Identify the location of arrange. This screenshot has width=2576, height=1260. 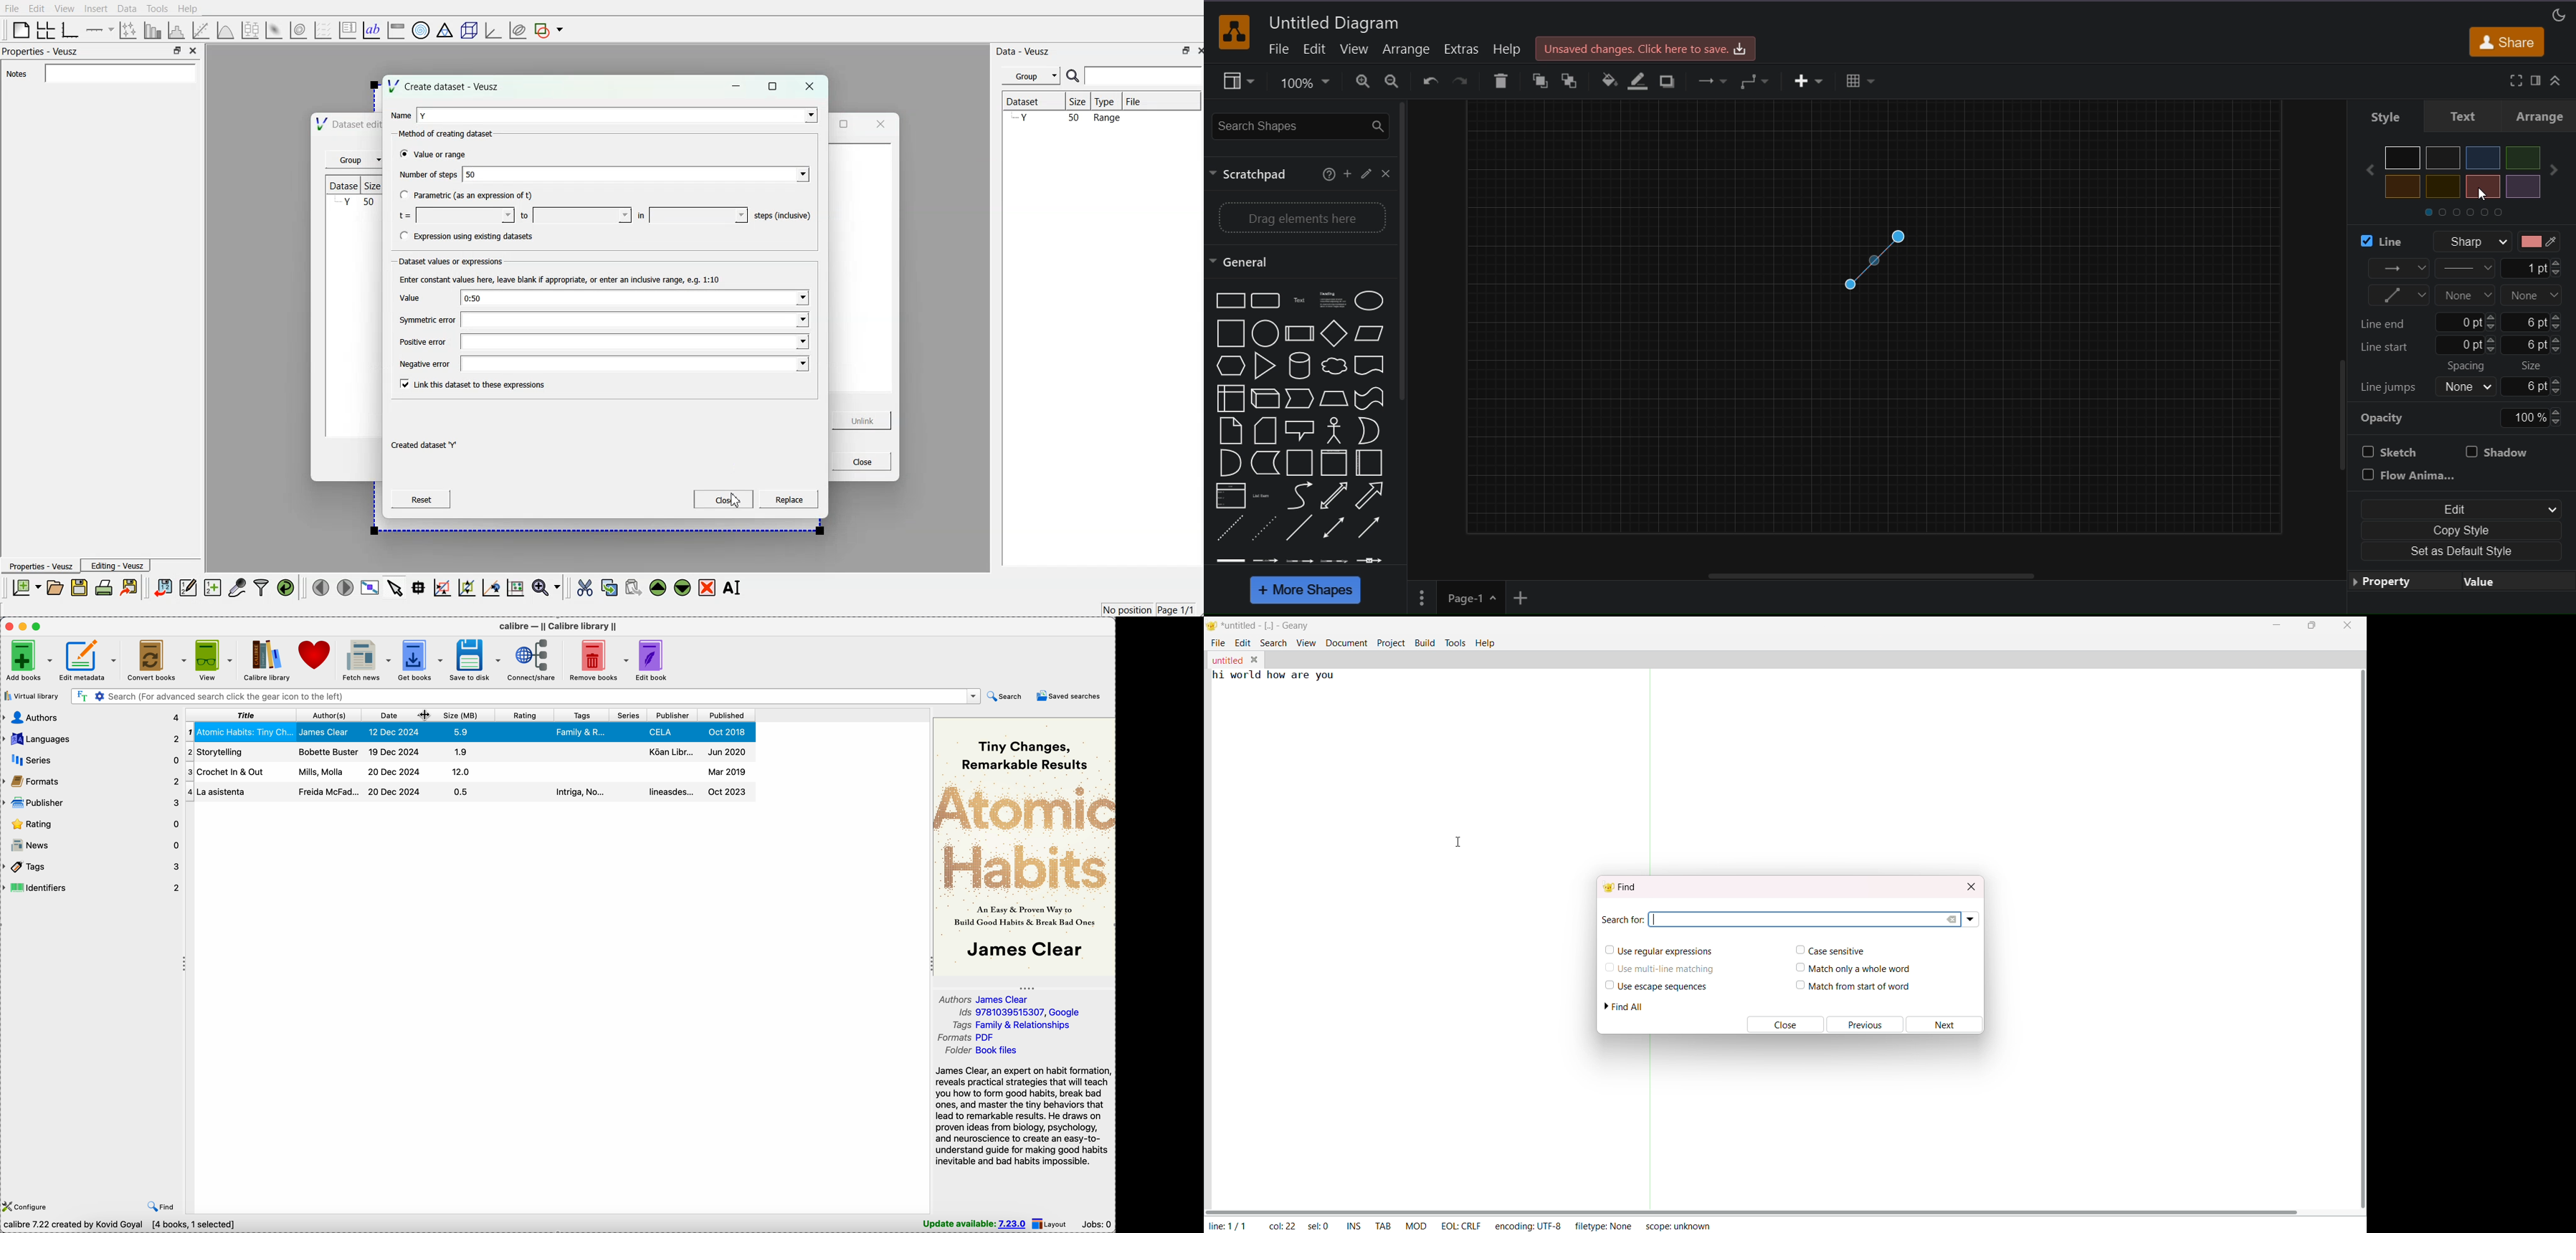
(1406, 49).